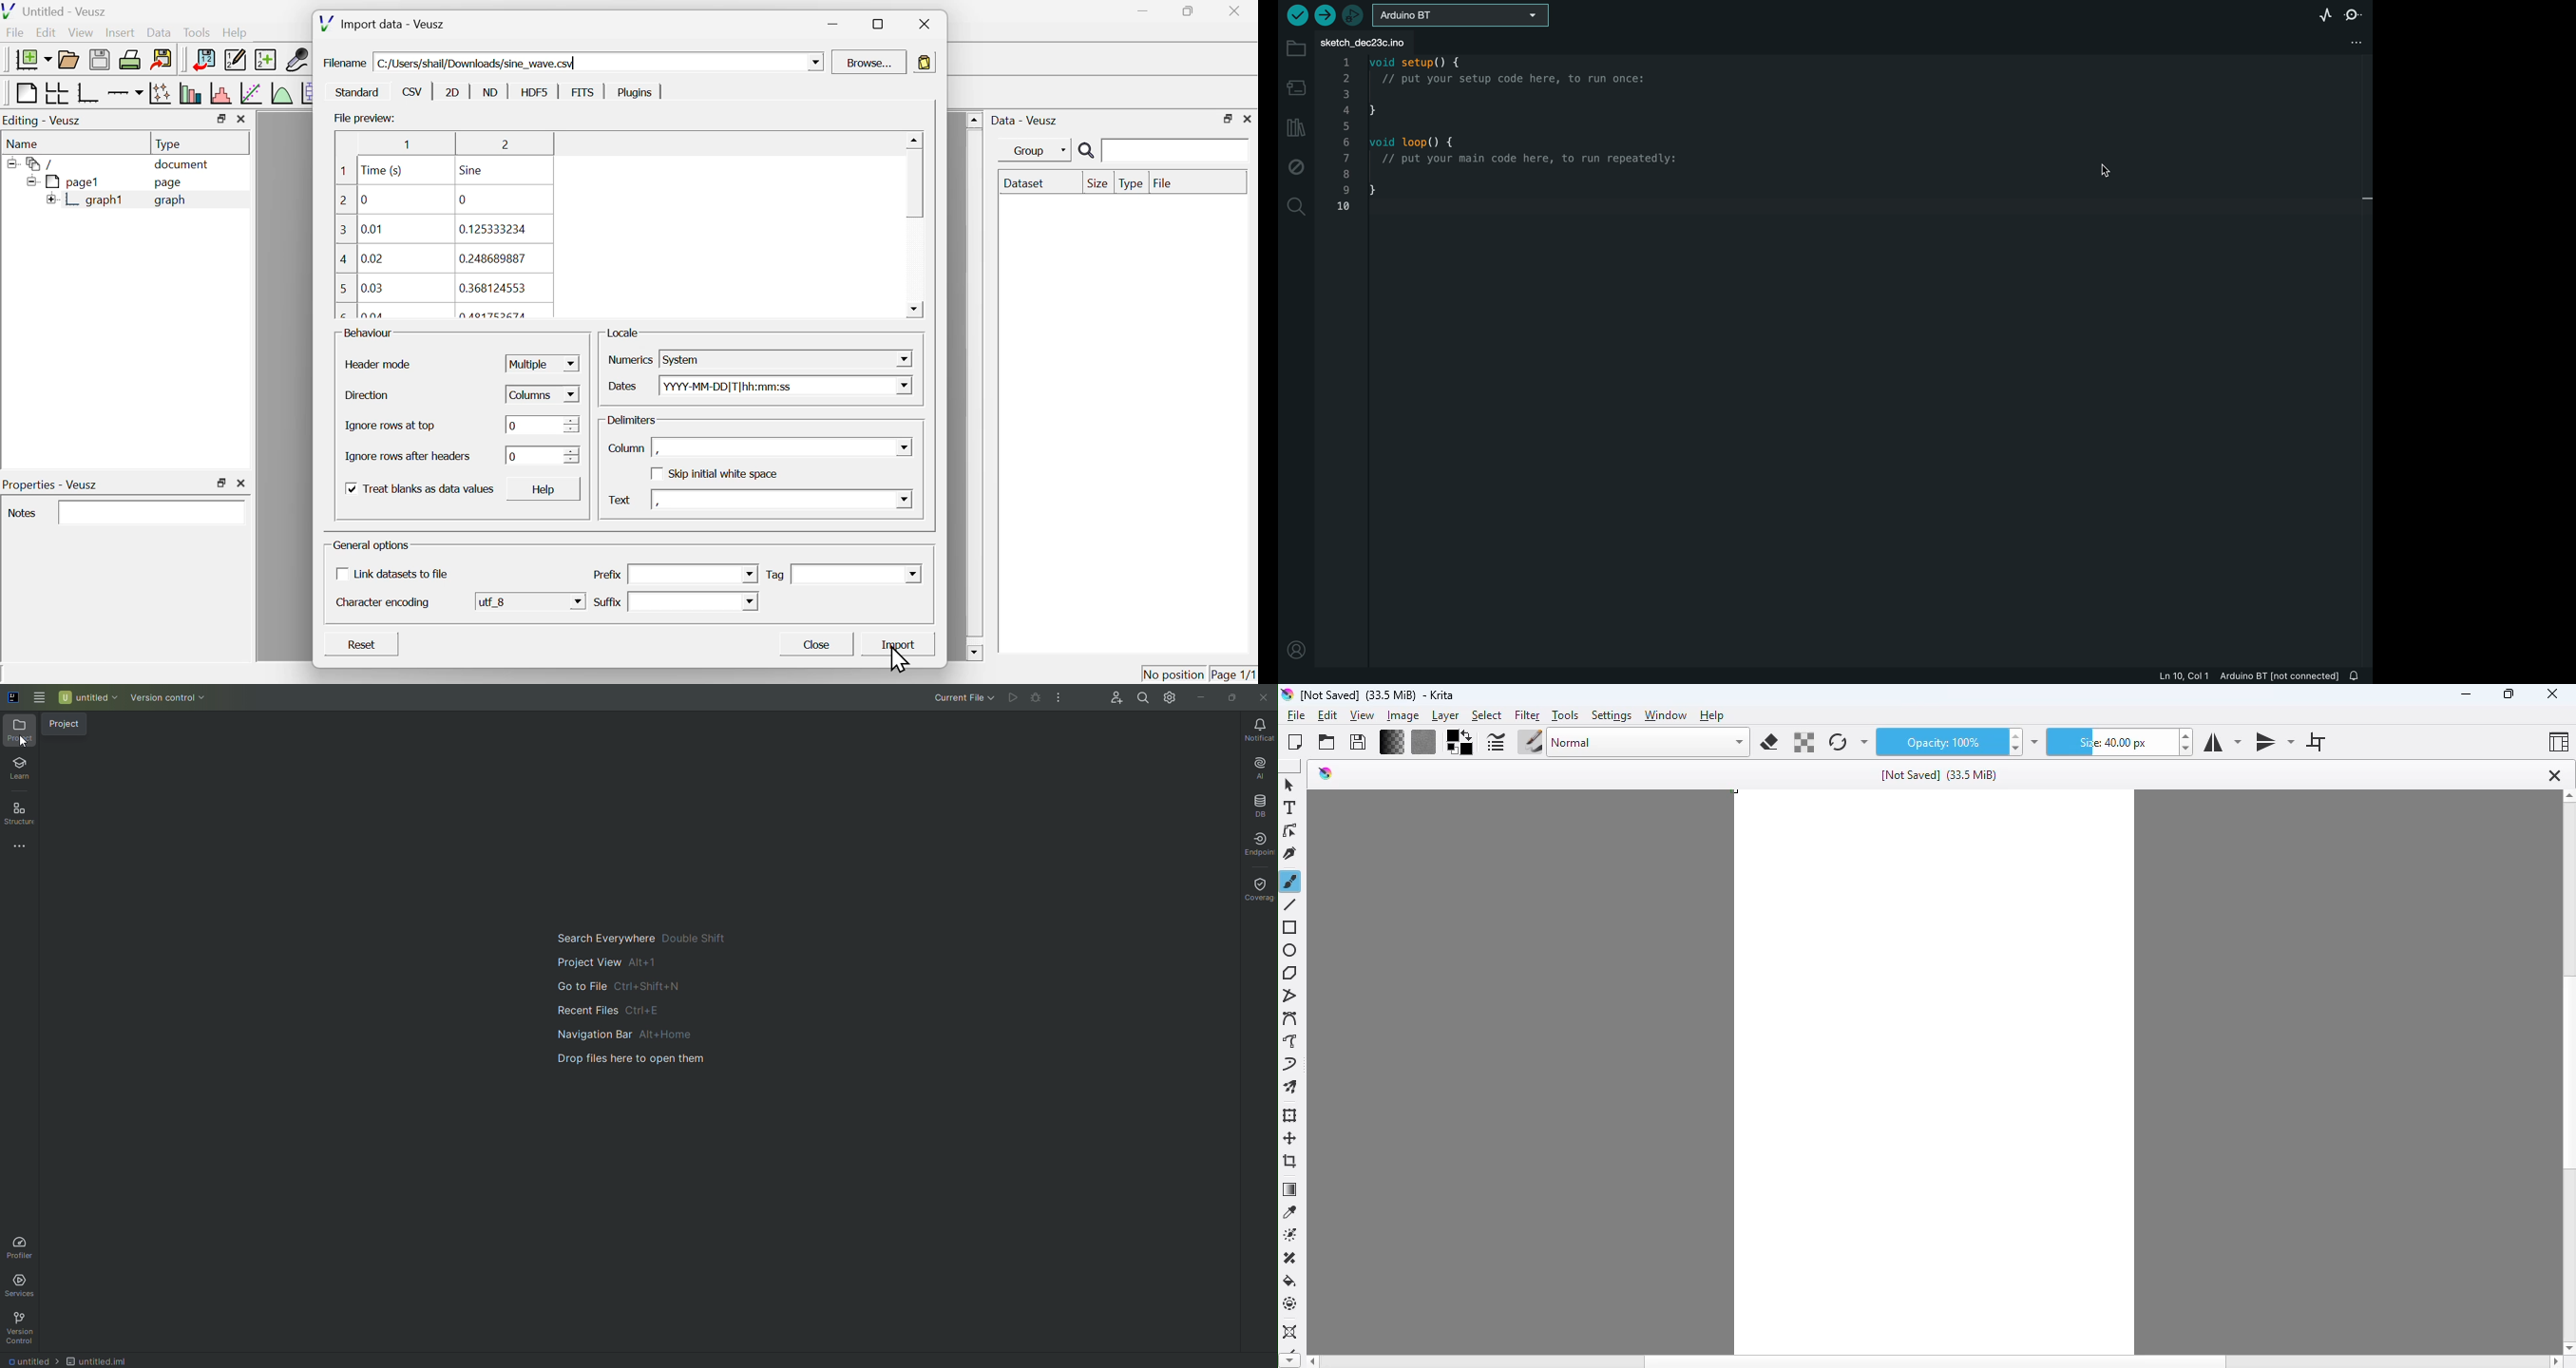  I want to click on enclose and fill tool, so click(1290, 1303).